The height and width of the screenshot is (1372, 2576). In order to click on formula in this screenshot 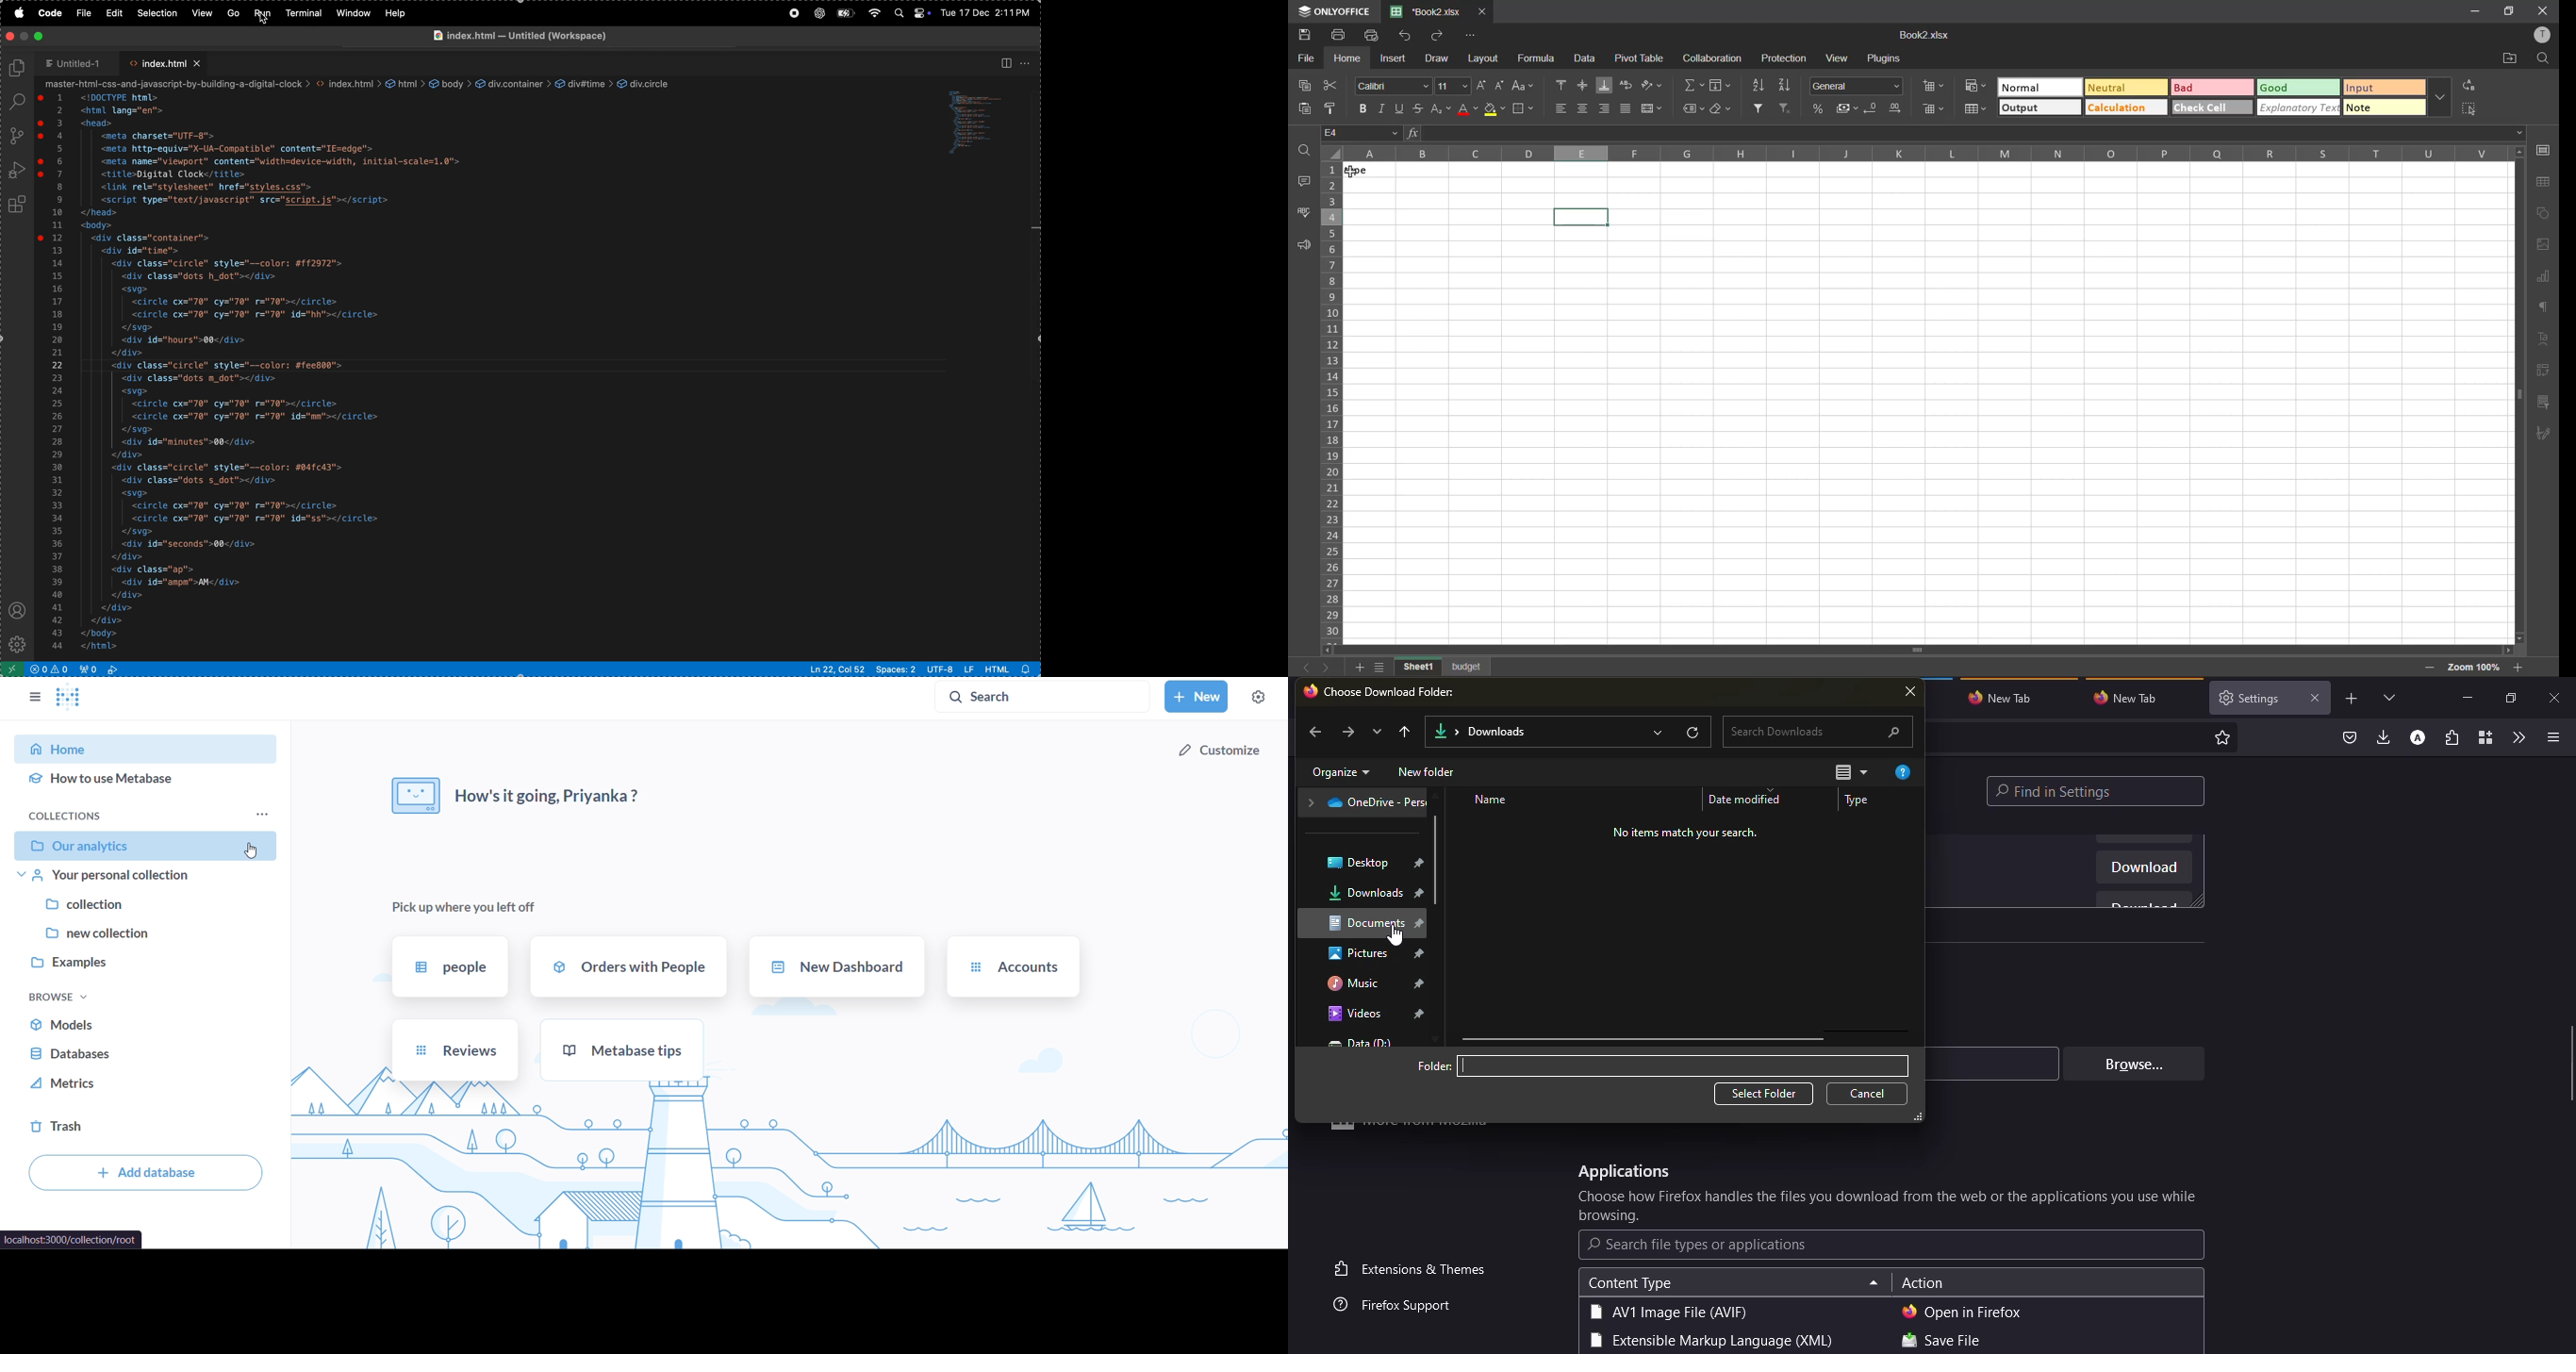, I will do `click(1535, 58)`.